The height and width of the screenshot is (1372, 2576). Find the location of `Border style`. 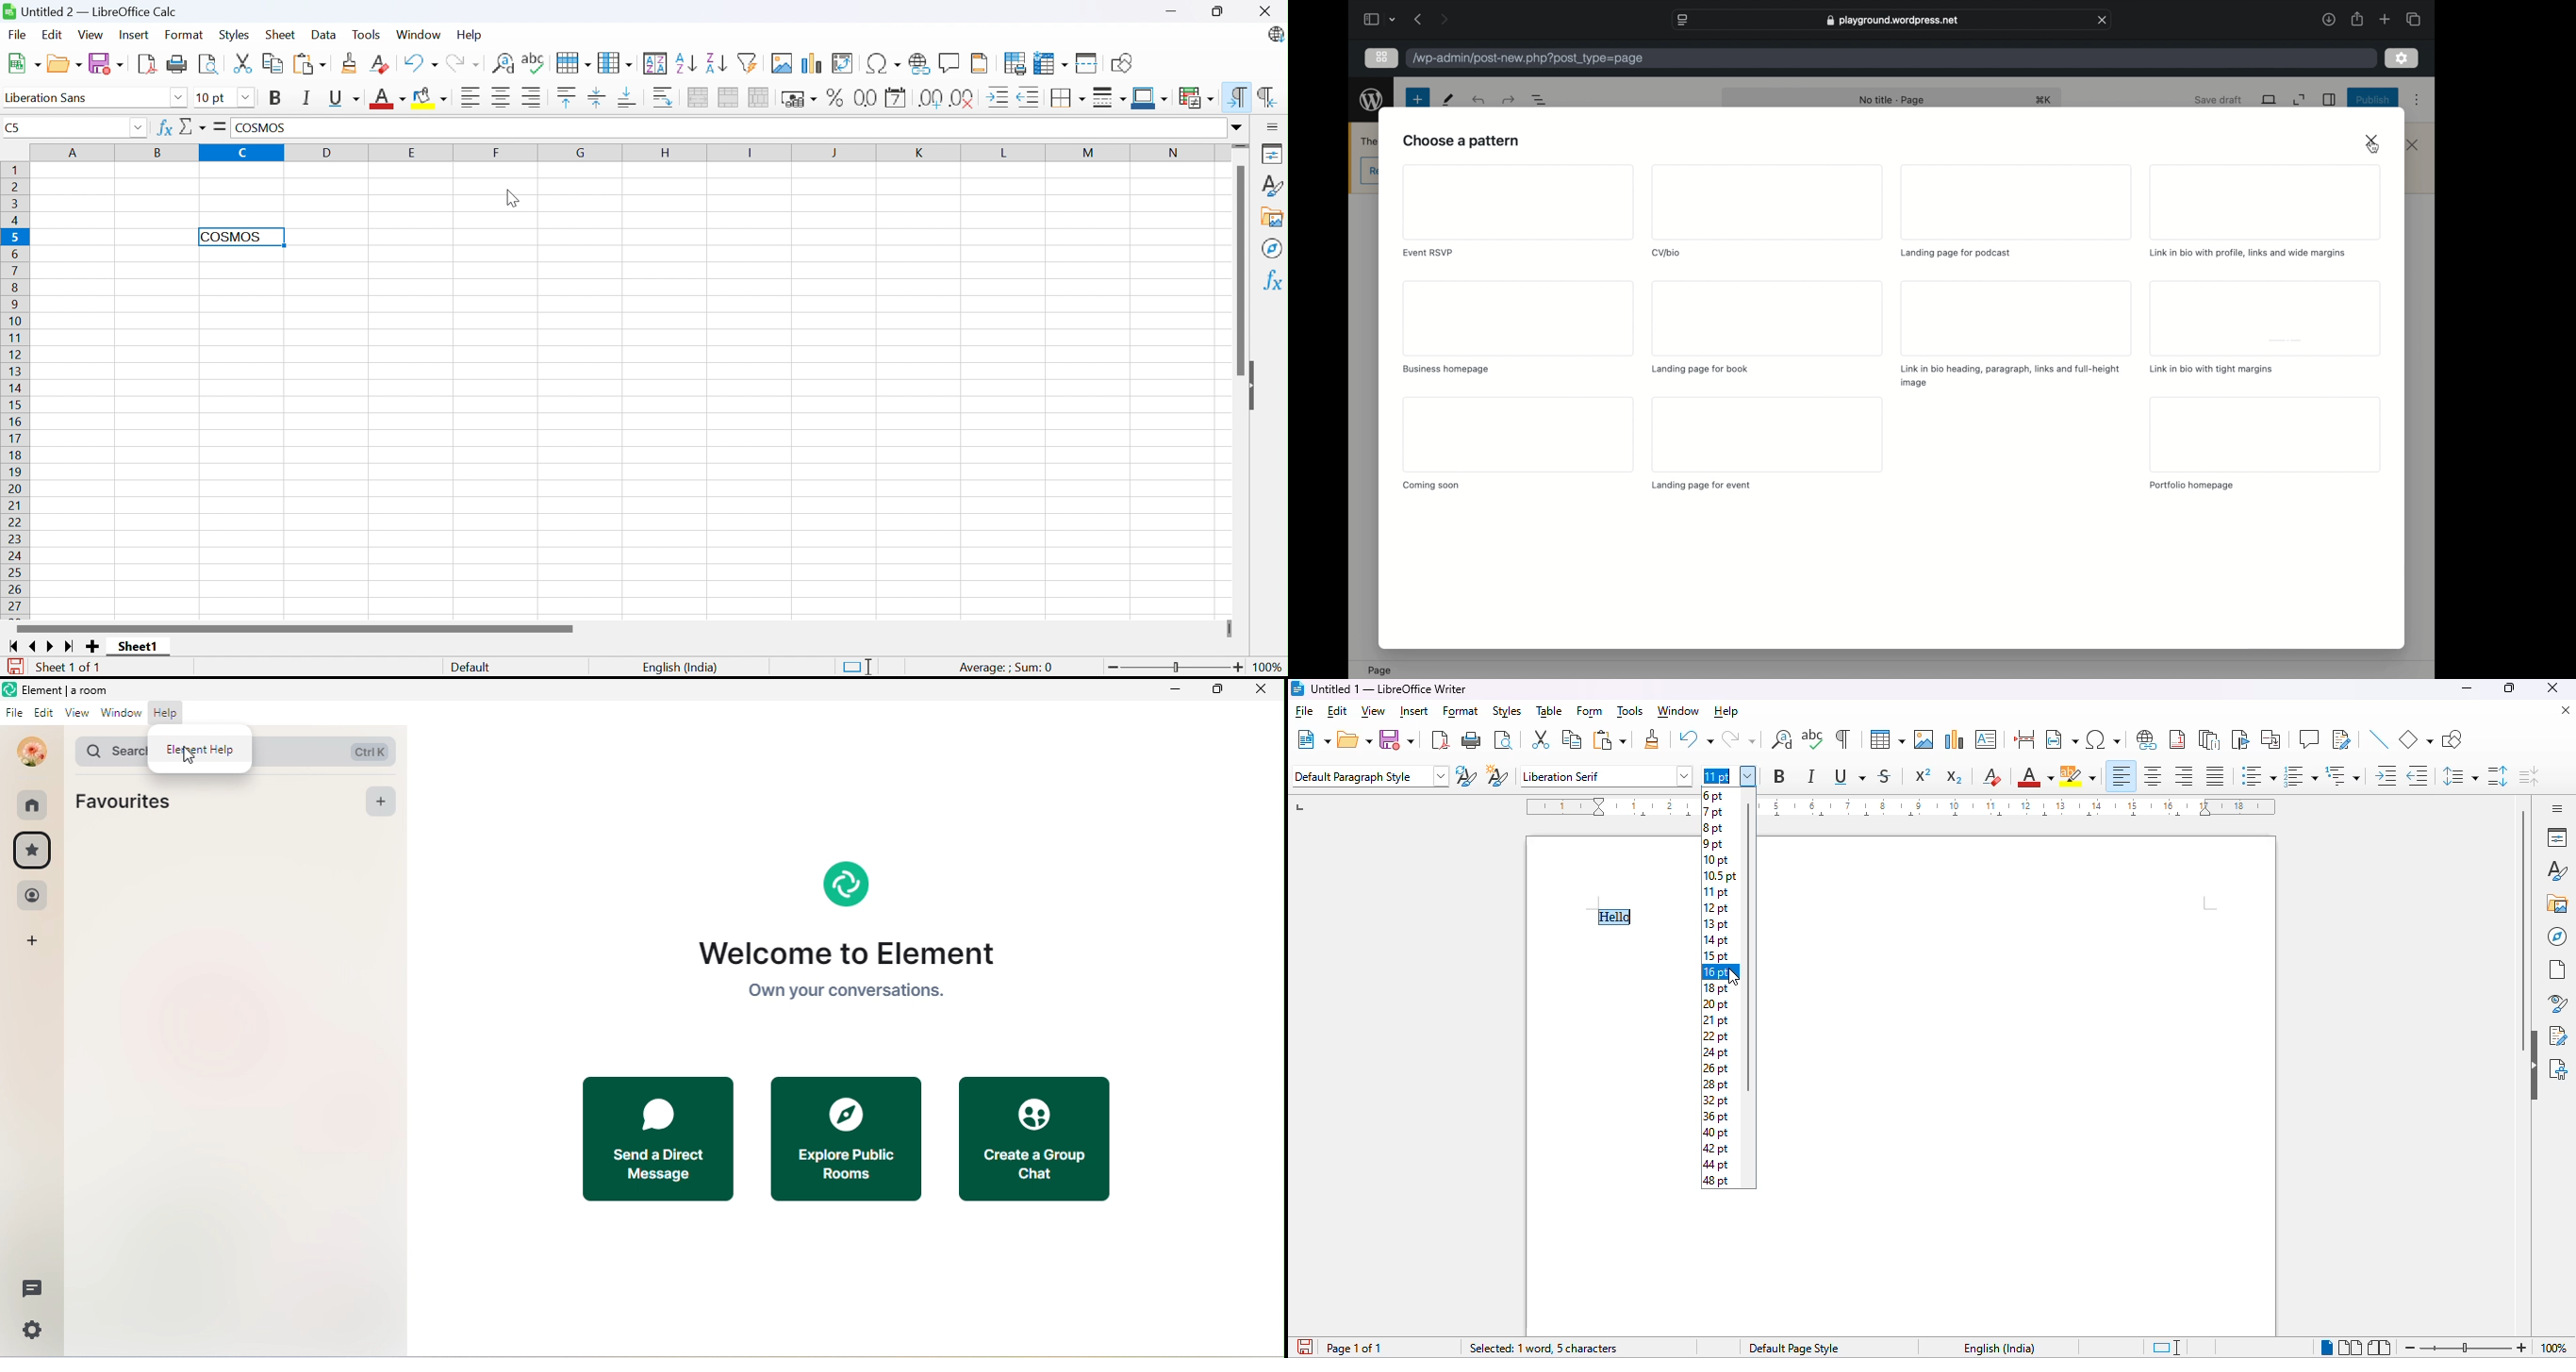

Border style is located at coordinates (1109, 97).